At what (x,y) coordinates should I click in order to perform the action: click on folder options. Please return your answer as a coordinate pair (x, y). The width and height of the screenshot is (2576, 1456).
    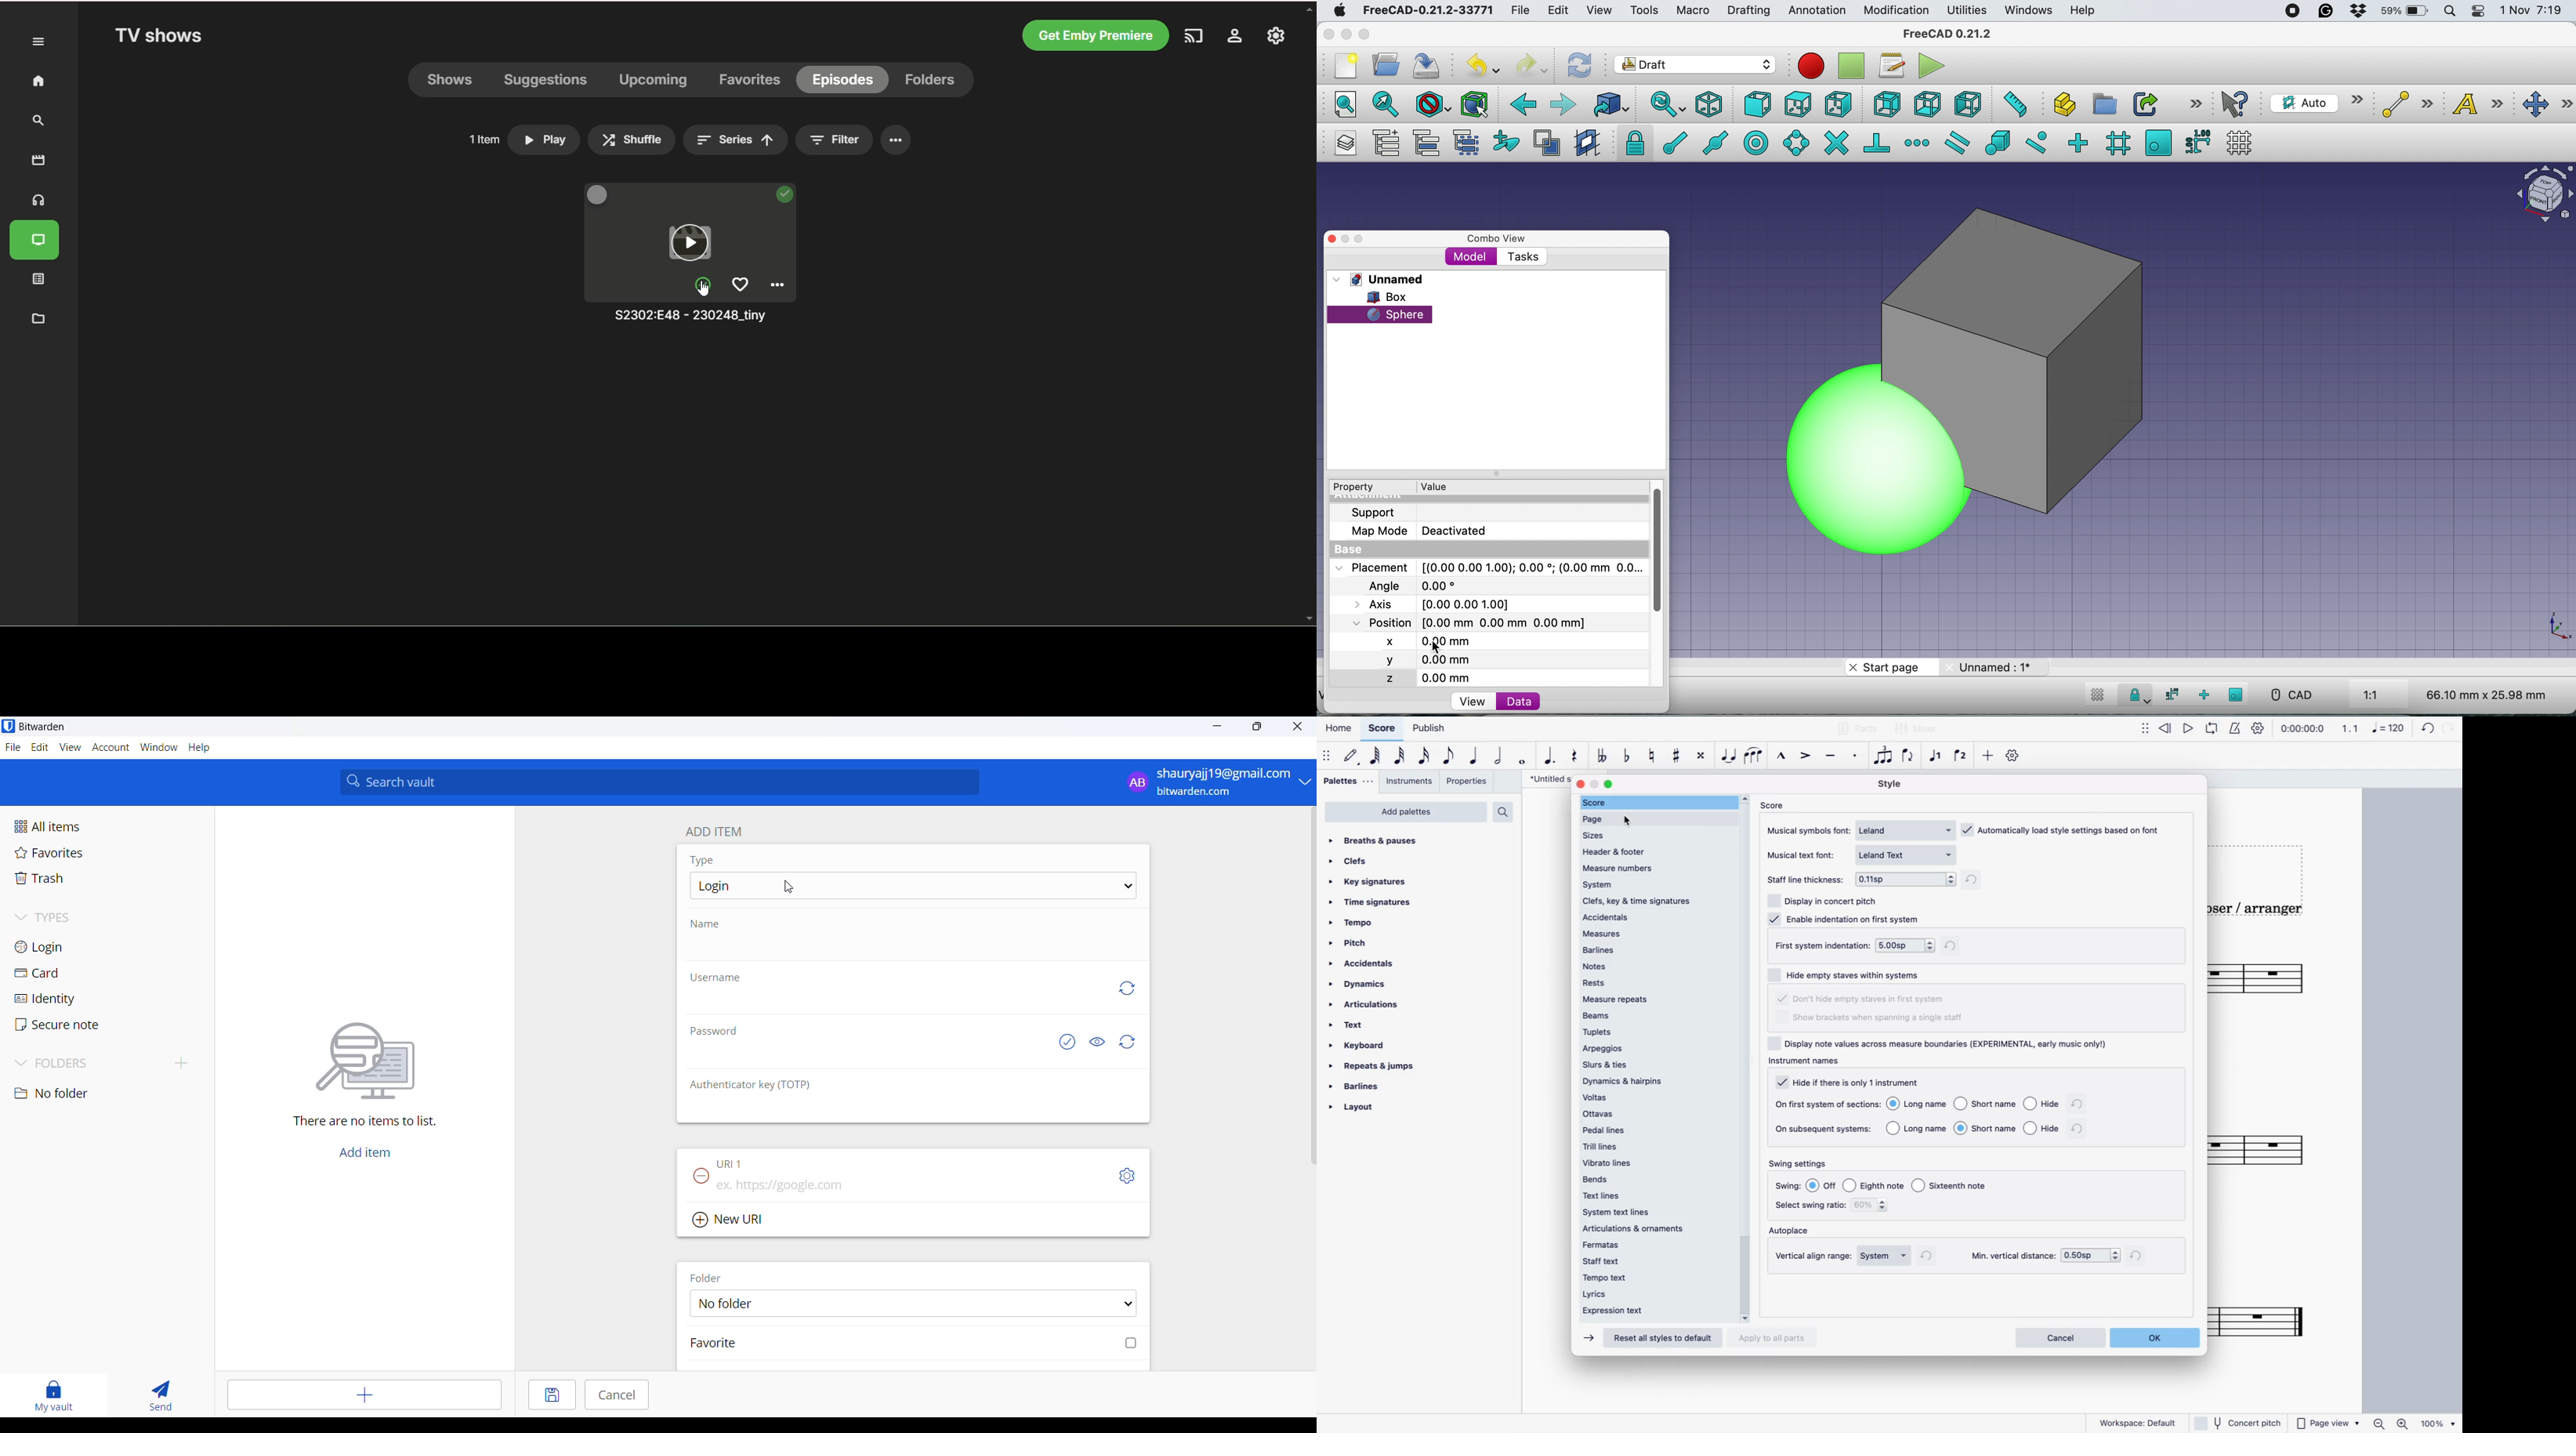
    Looking at the image, I should click on (910, 1305).